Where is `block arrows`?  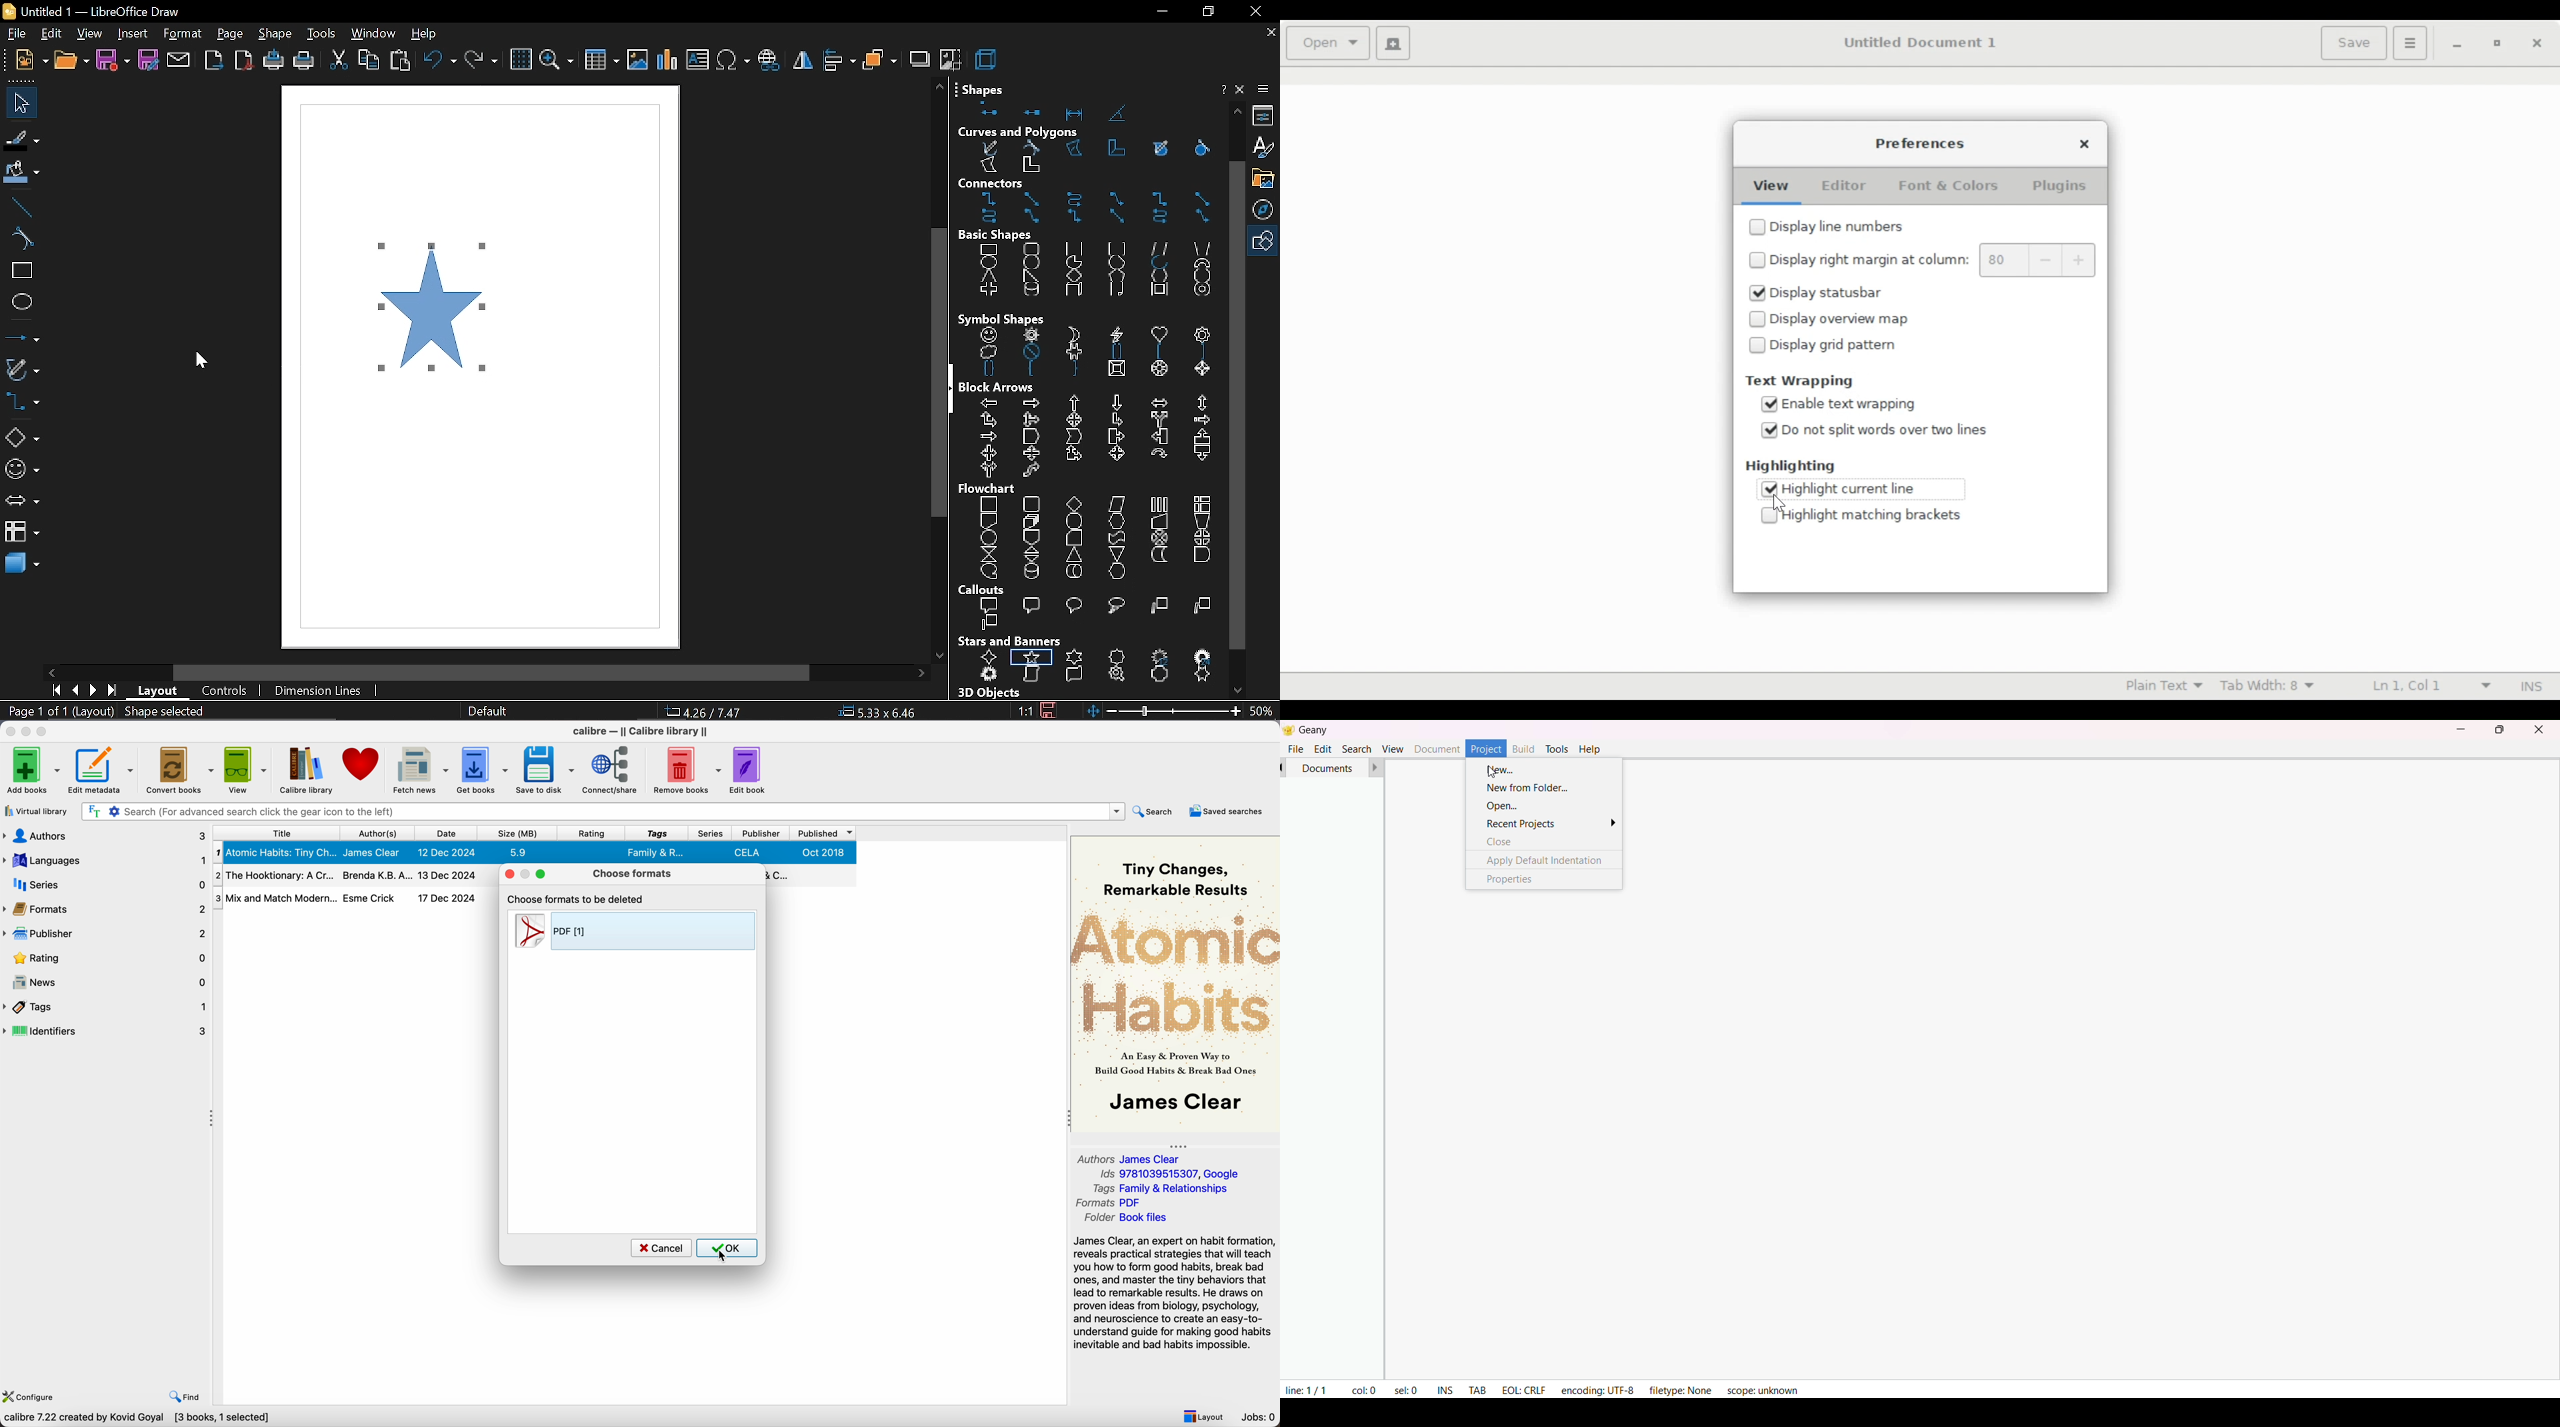 block arrows is located at coordinates (998, 387).